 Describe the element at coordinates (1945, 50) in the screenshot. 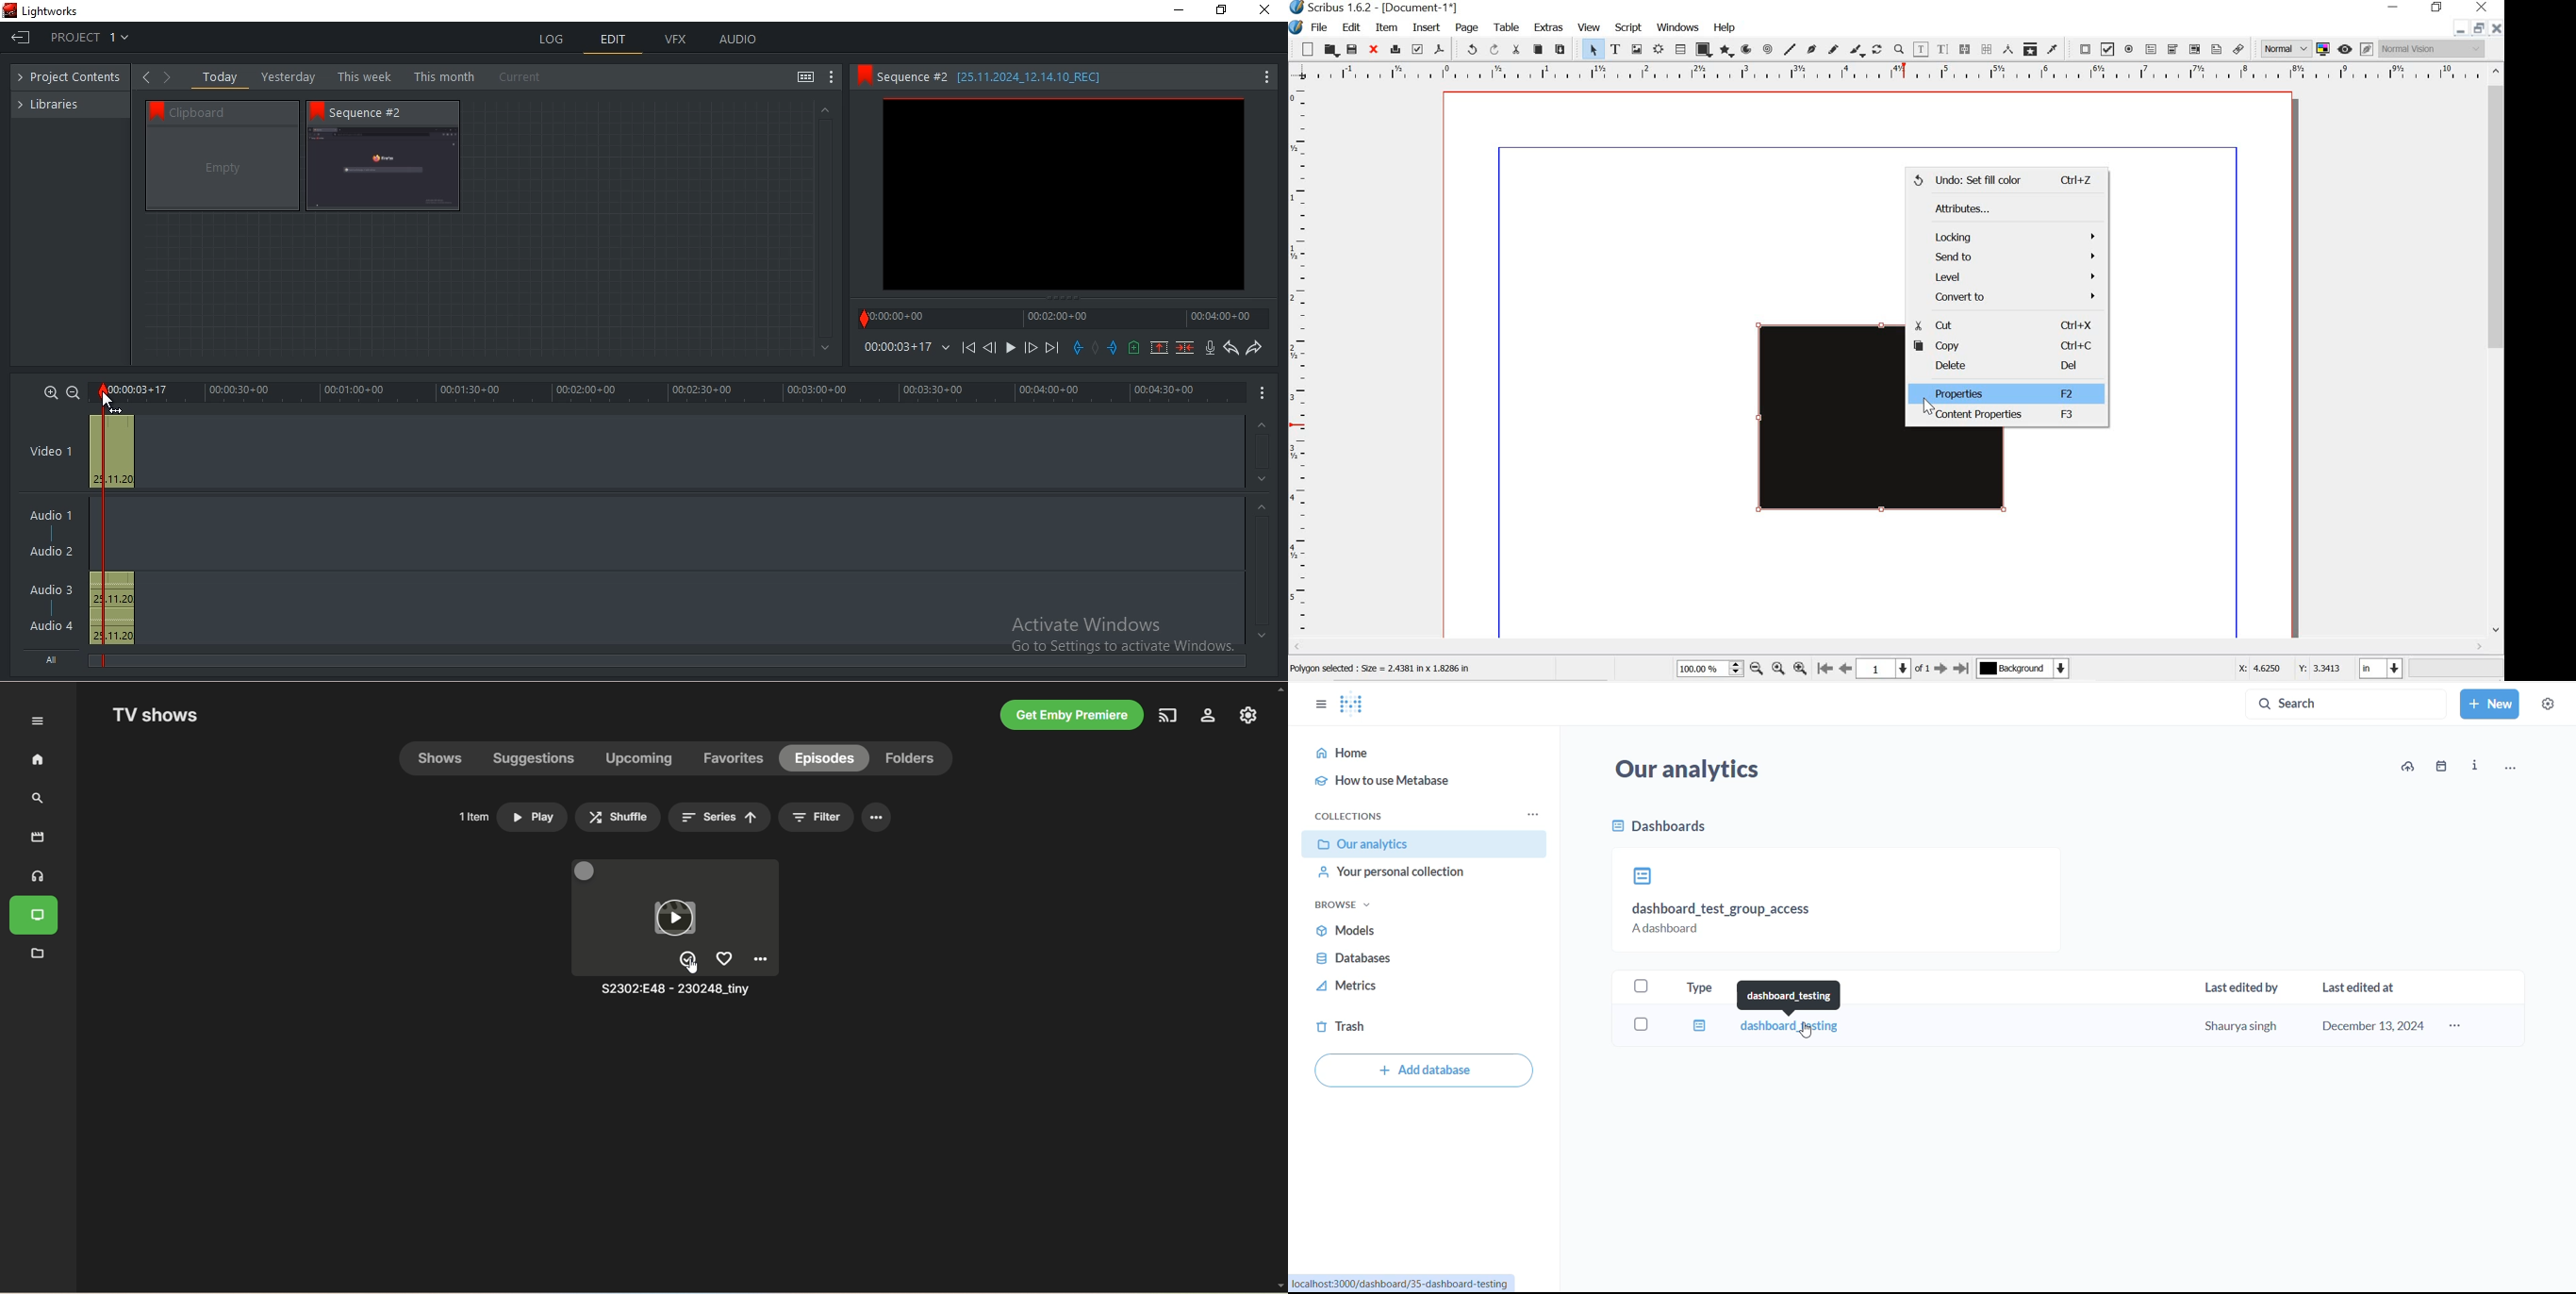

I see `edit text with story editor` at that location.